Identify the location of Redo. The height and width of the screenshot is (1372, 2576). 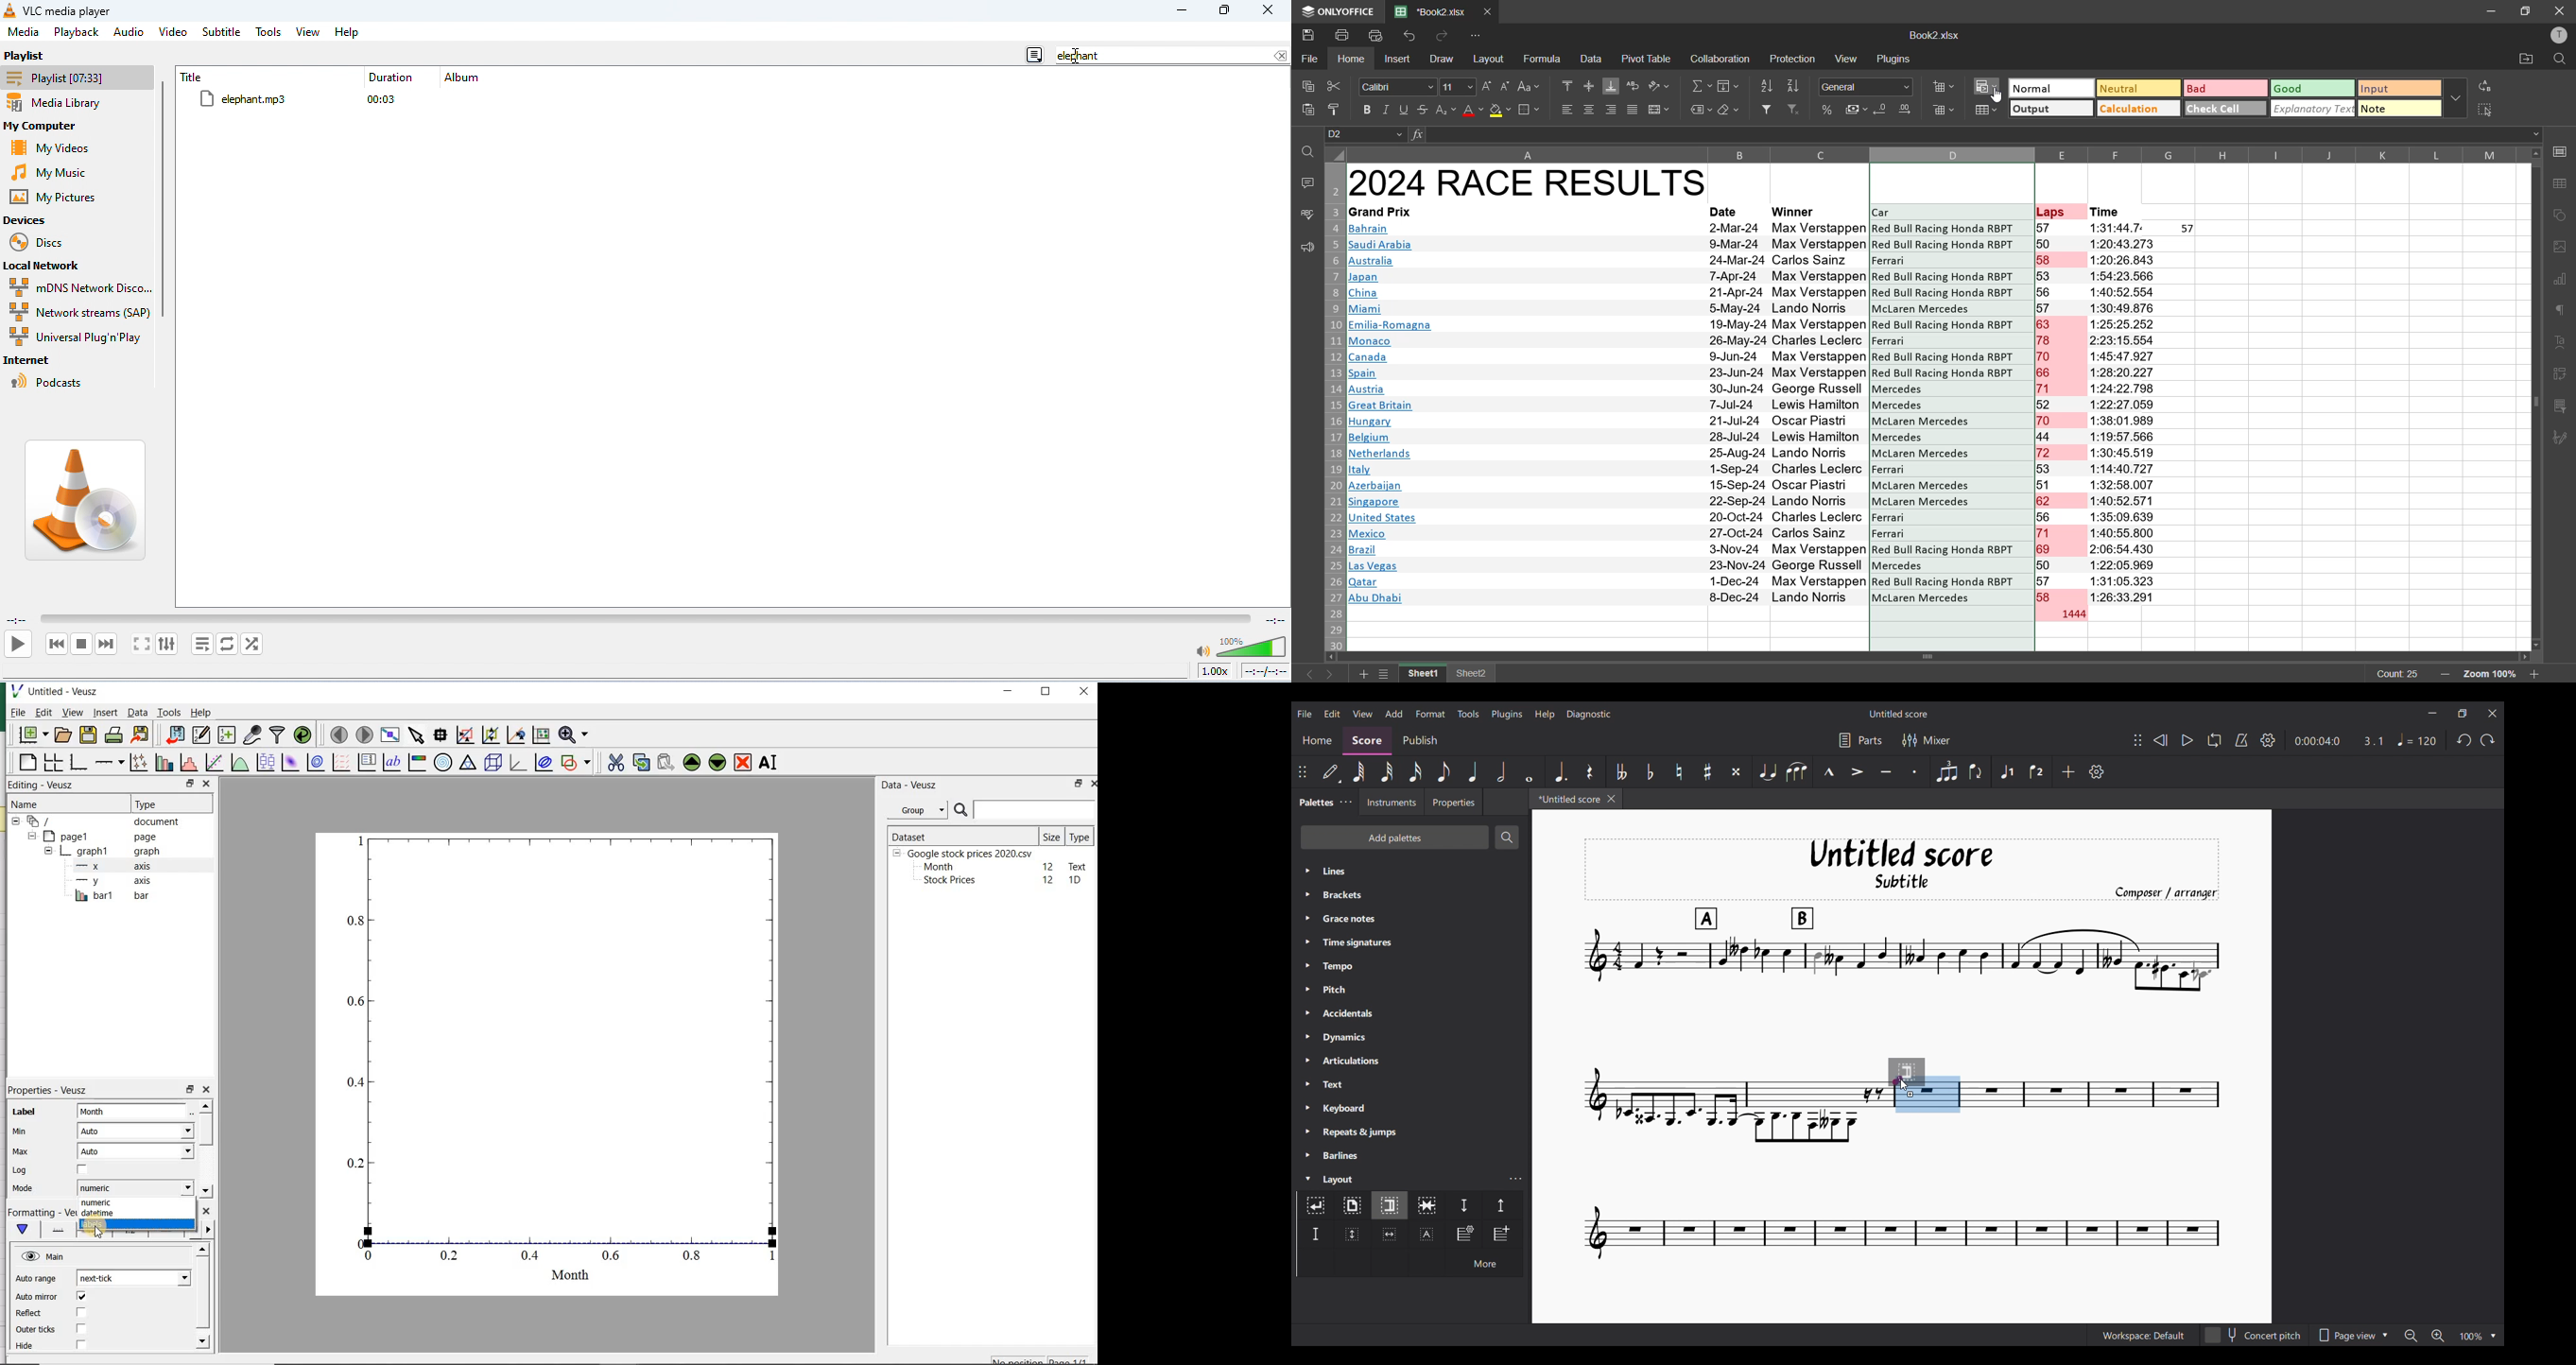
(2488, 740).